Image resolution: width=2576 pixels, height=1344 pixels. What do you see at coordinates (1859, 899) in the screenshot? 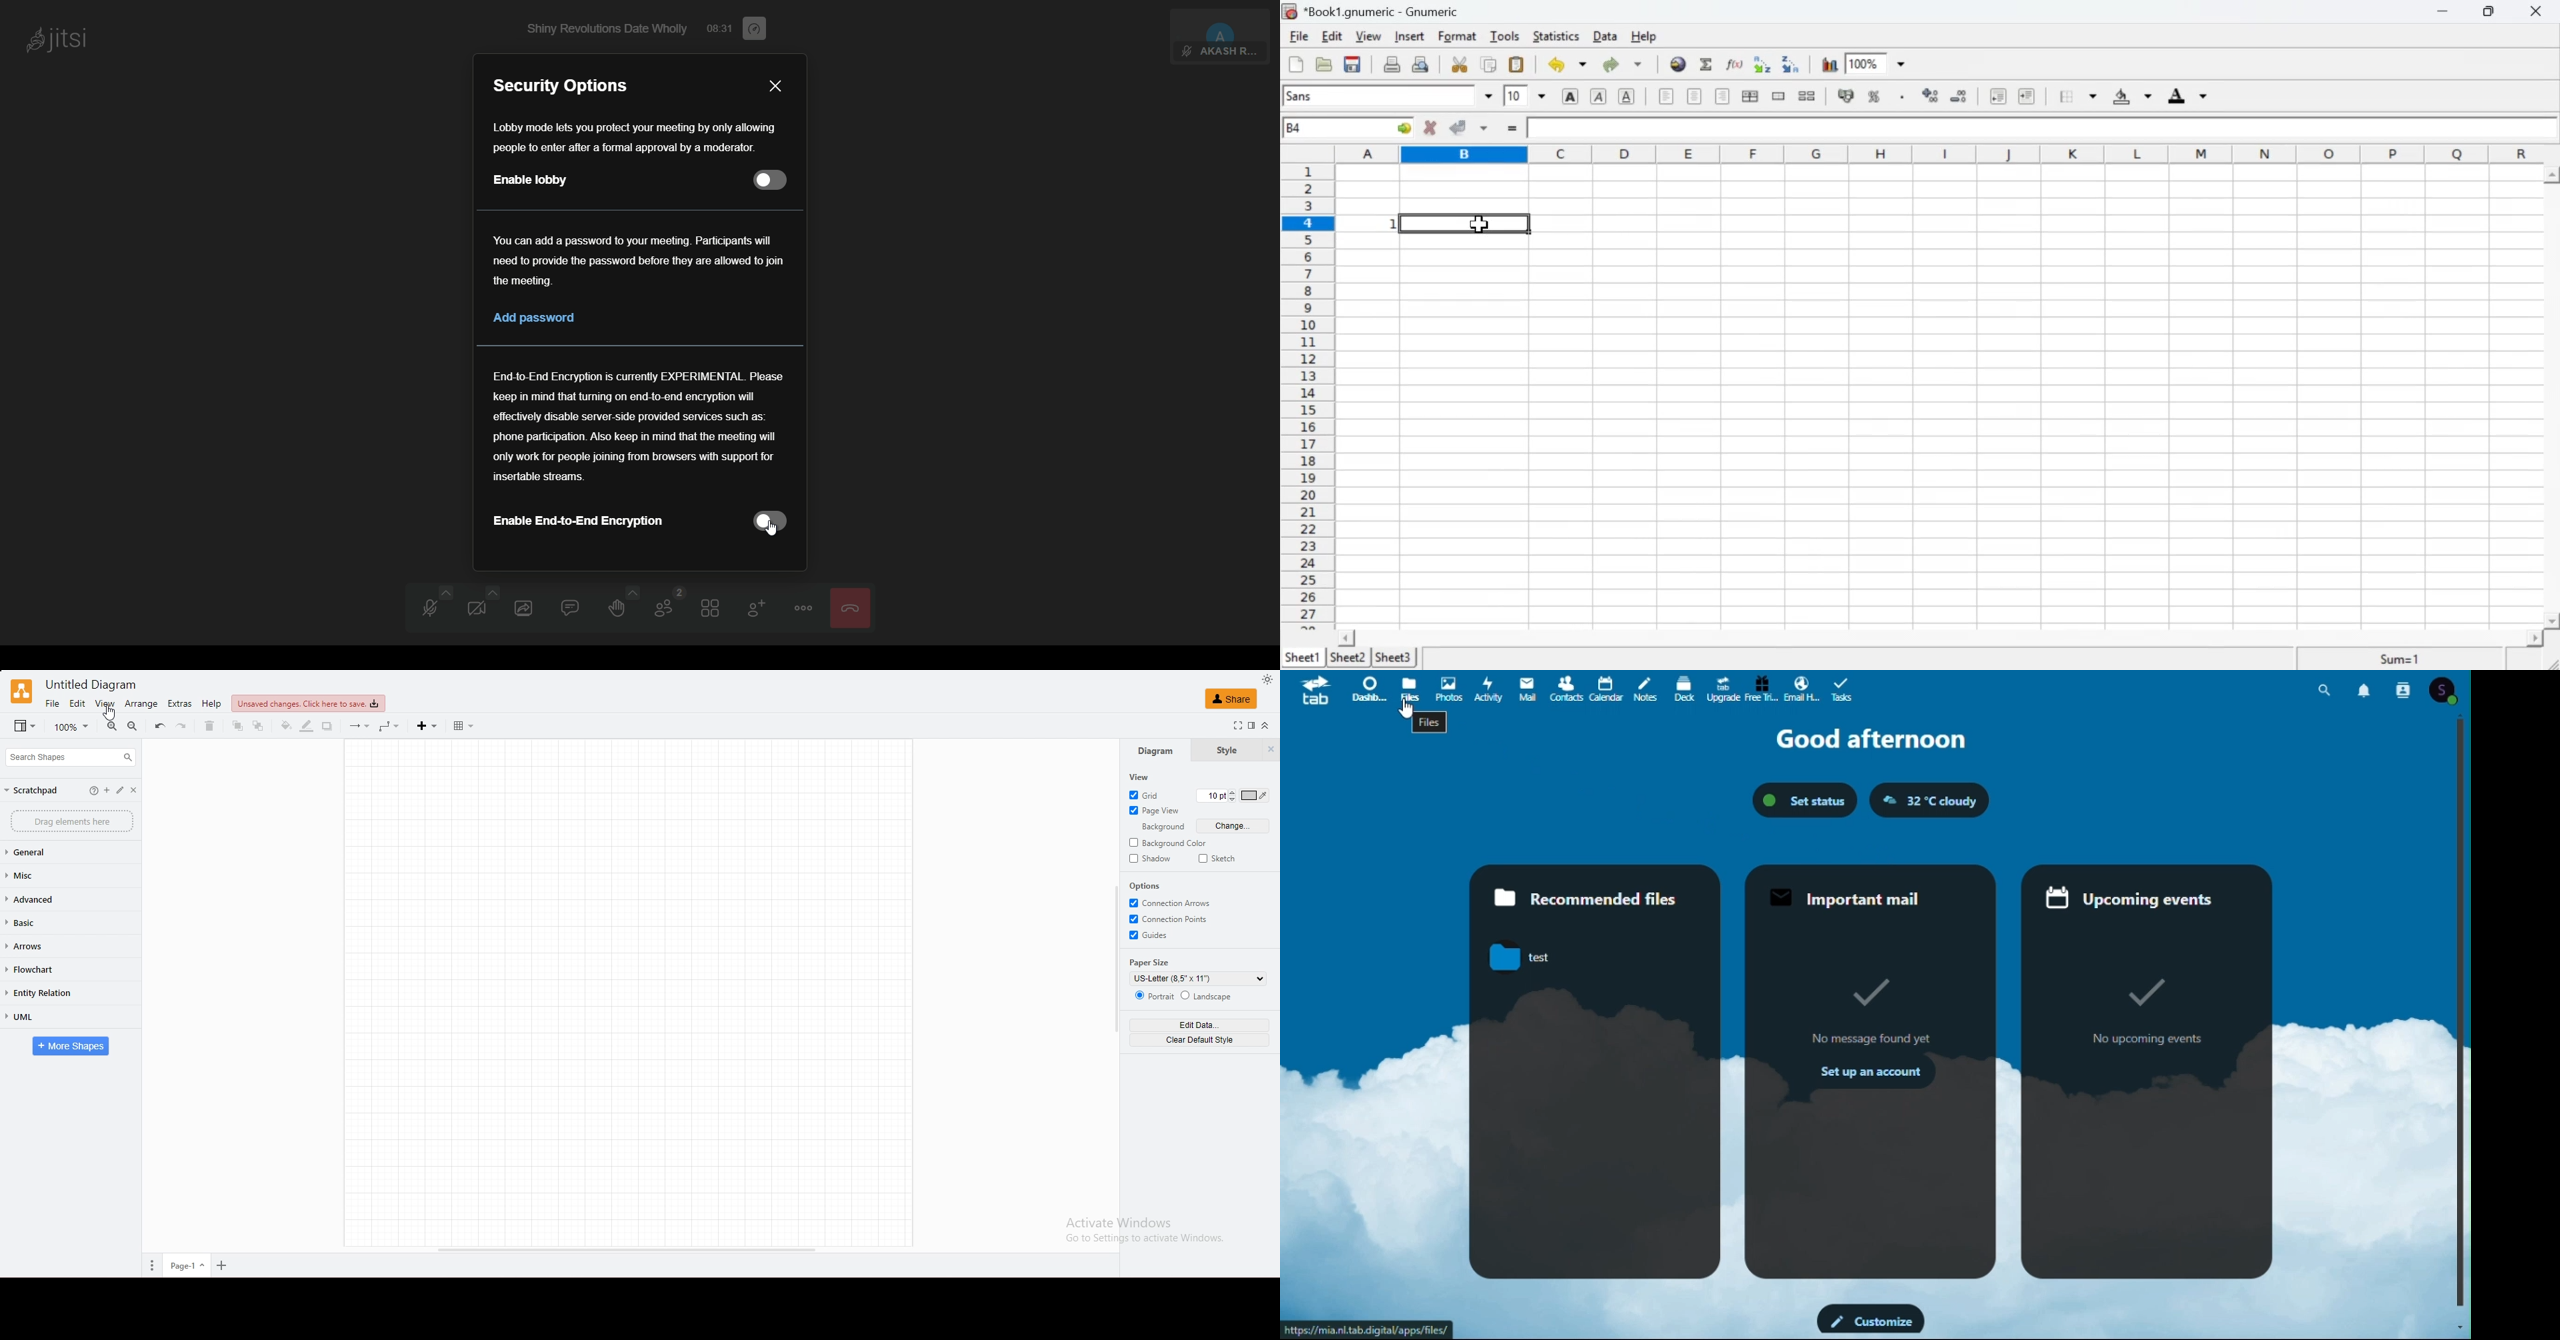
I see `Important mail` at bounding box center [1859, 899].